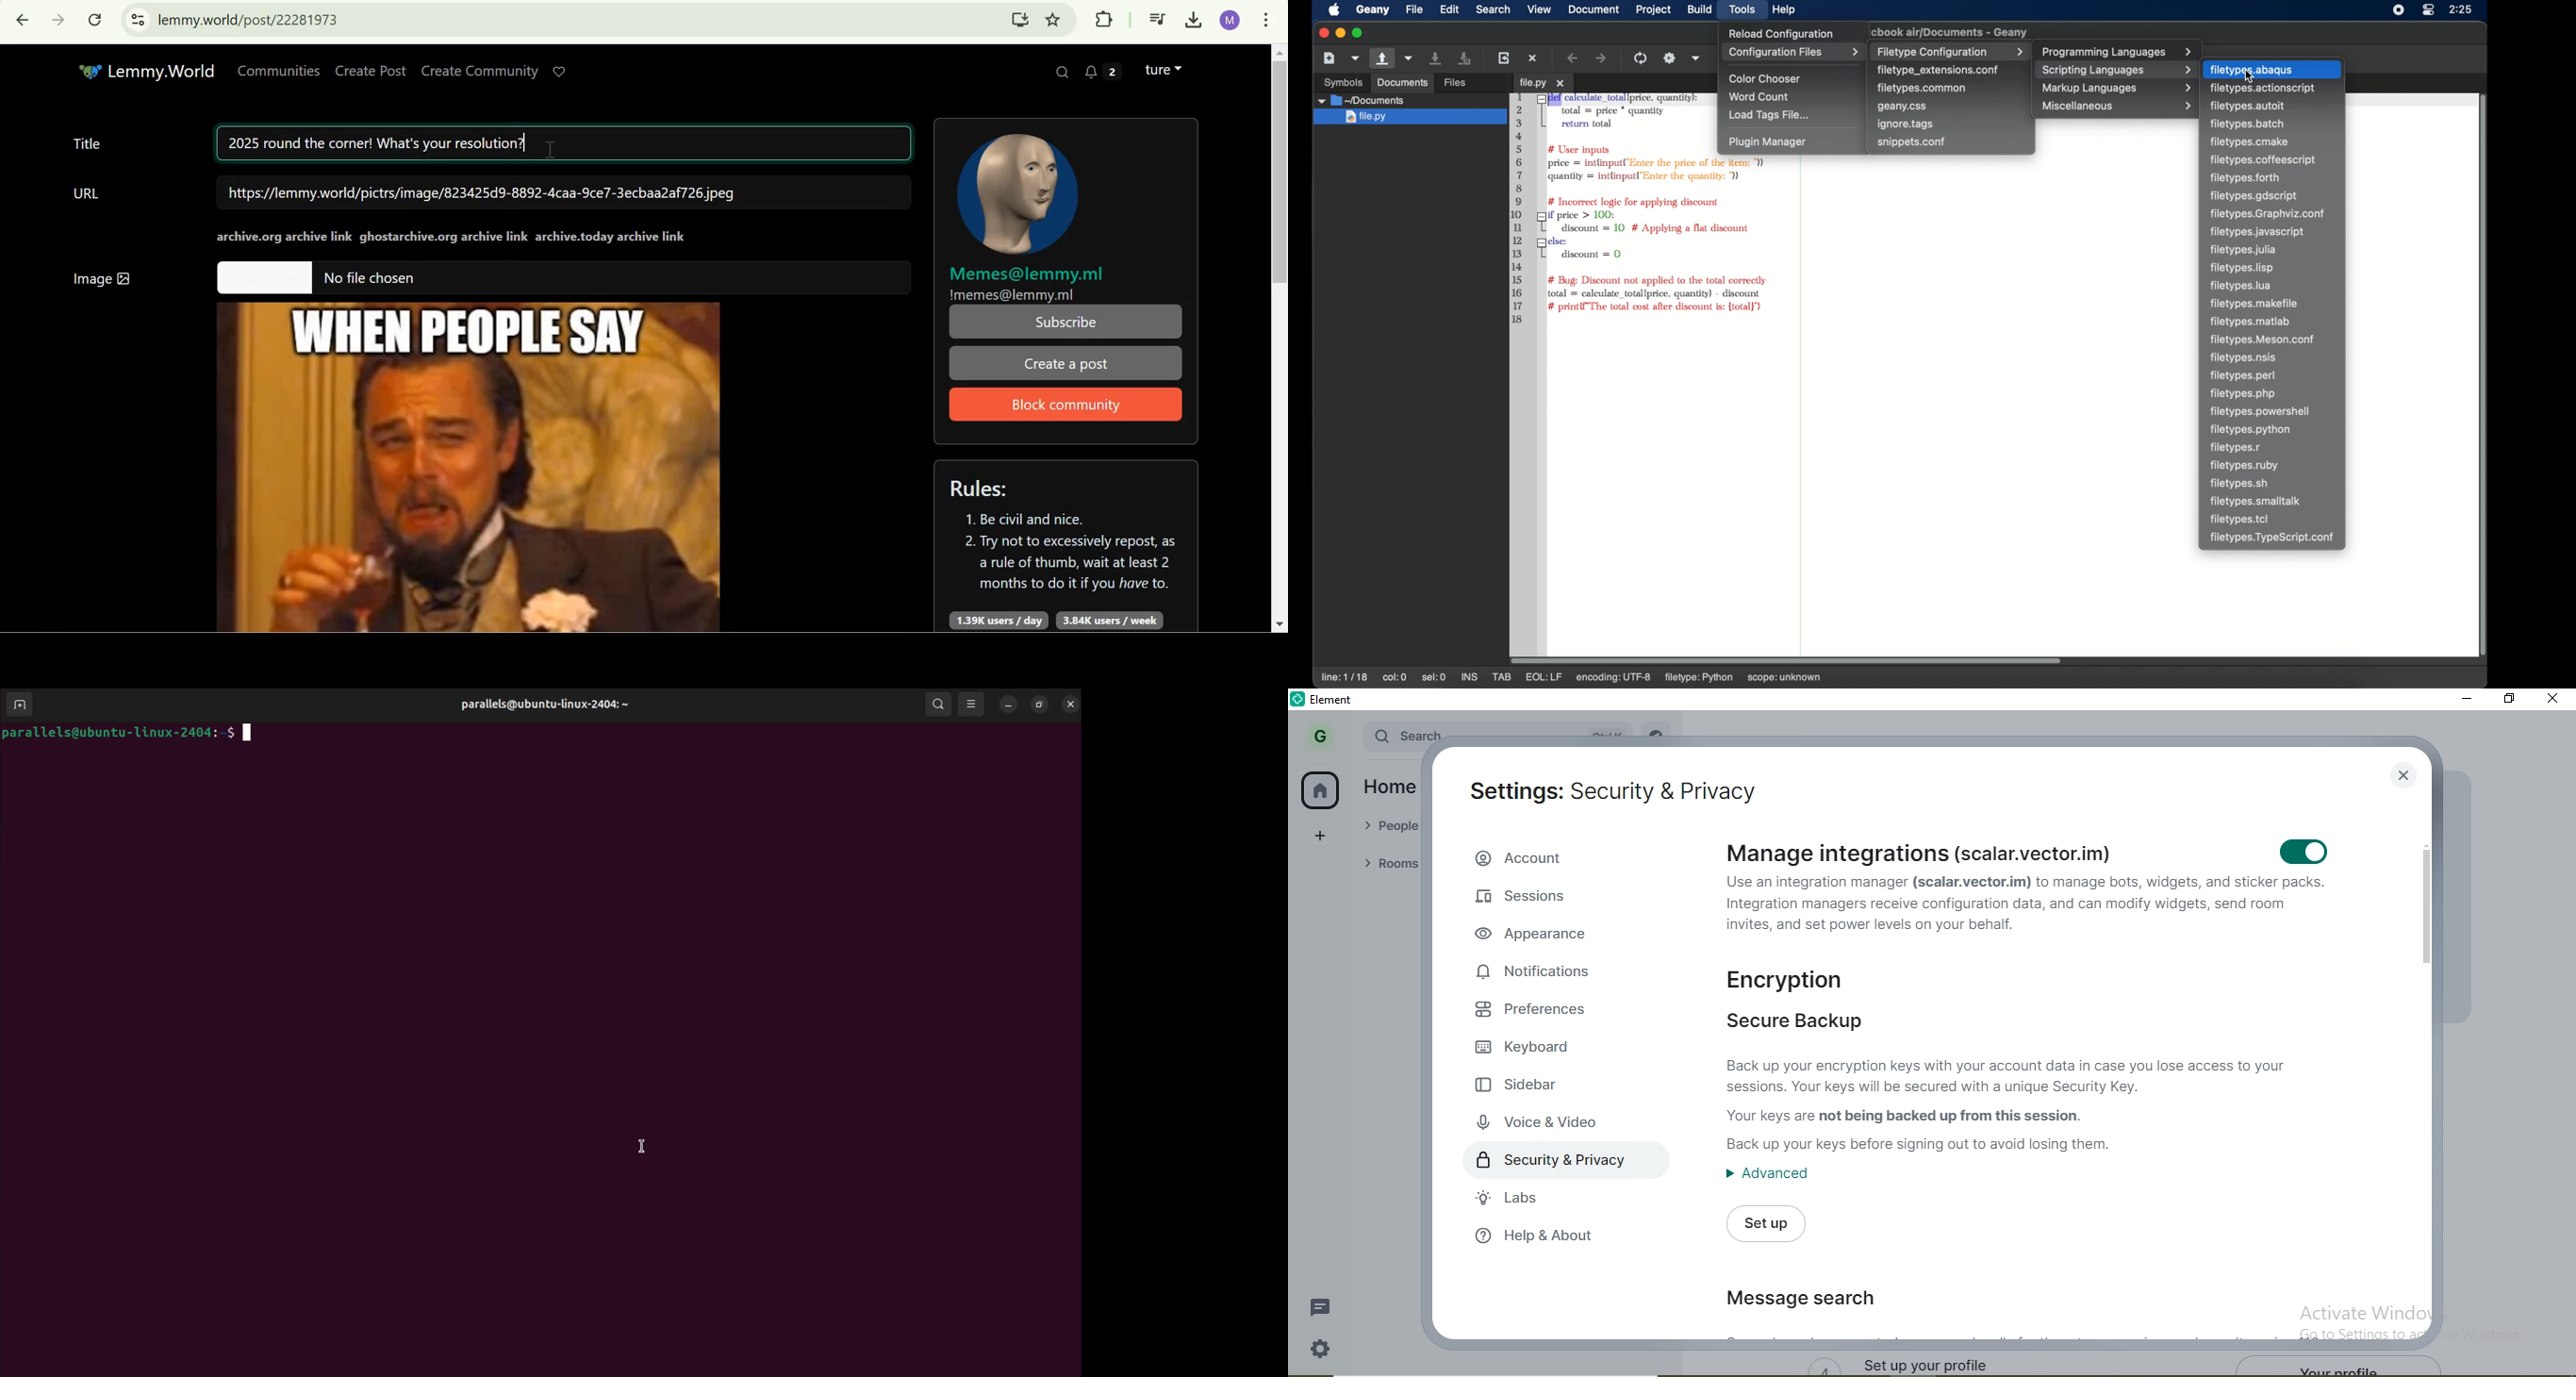 The height and width of the screenshot is (1400, 2576). I want to click on Subscribe, so click(1067, 322).